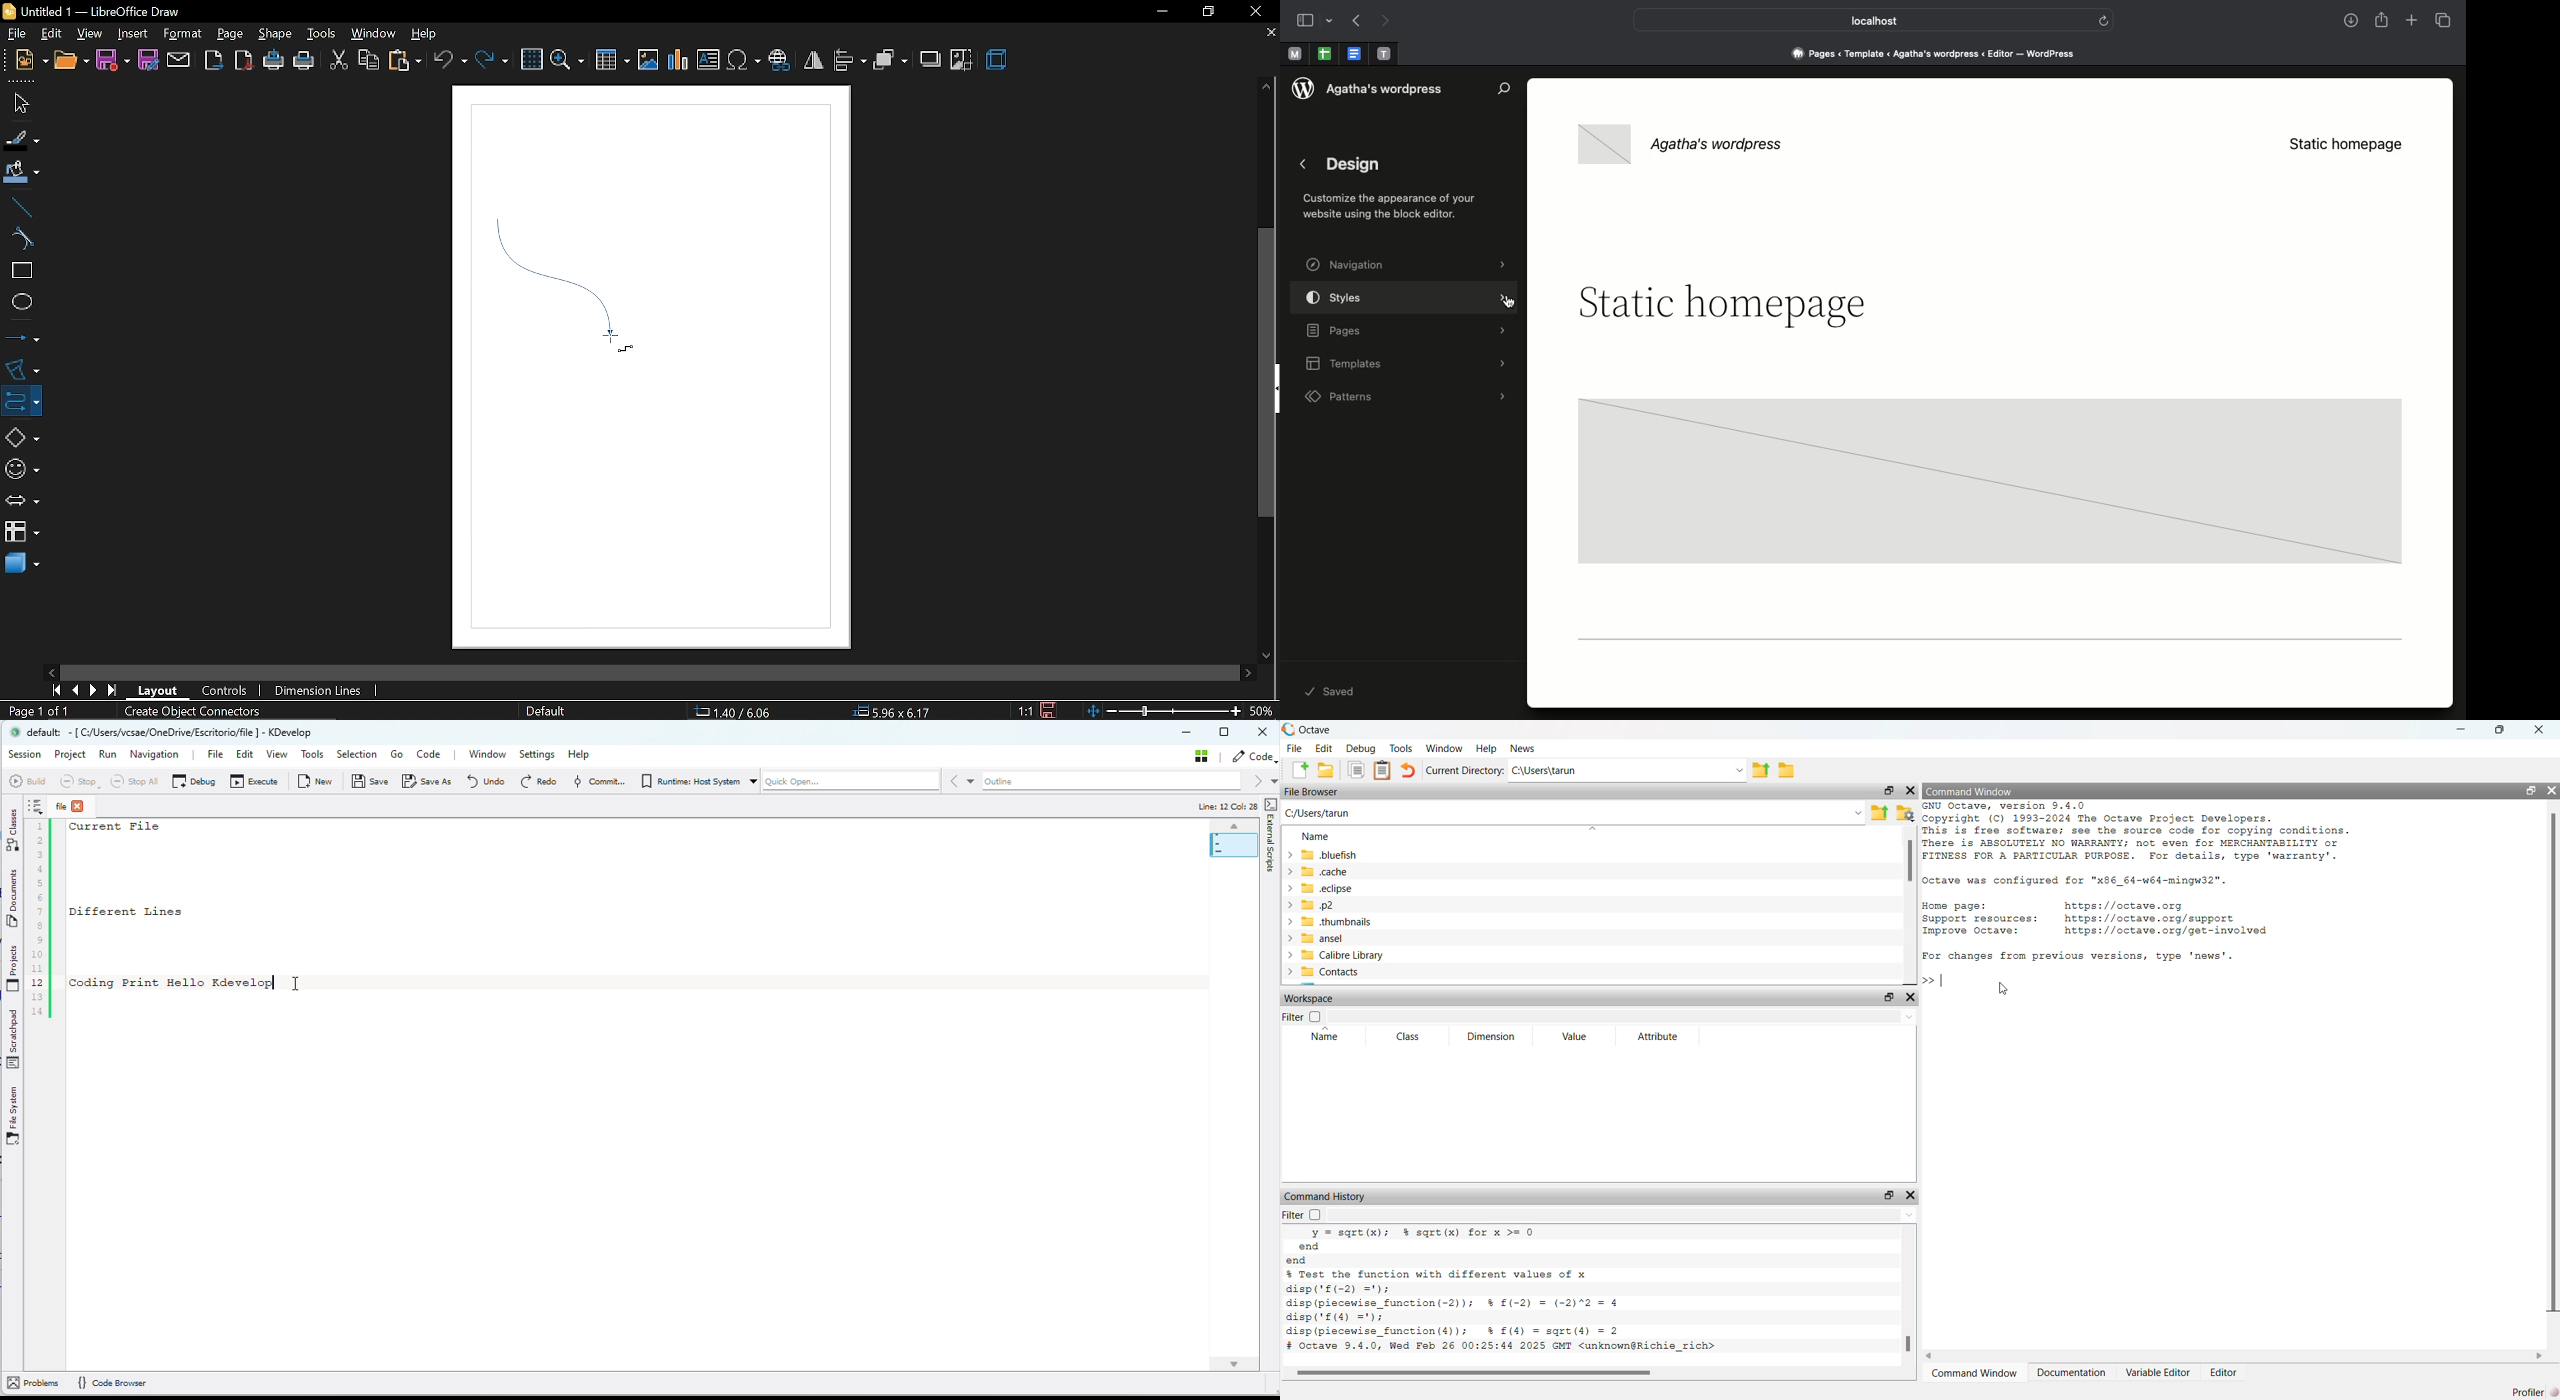 Image resolution: width=2576 pixels, height=1400 pixels. Describe the element at coordinates (1722, 305) in the screenshot. I see `Headline` at that location.